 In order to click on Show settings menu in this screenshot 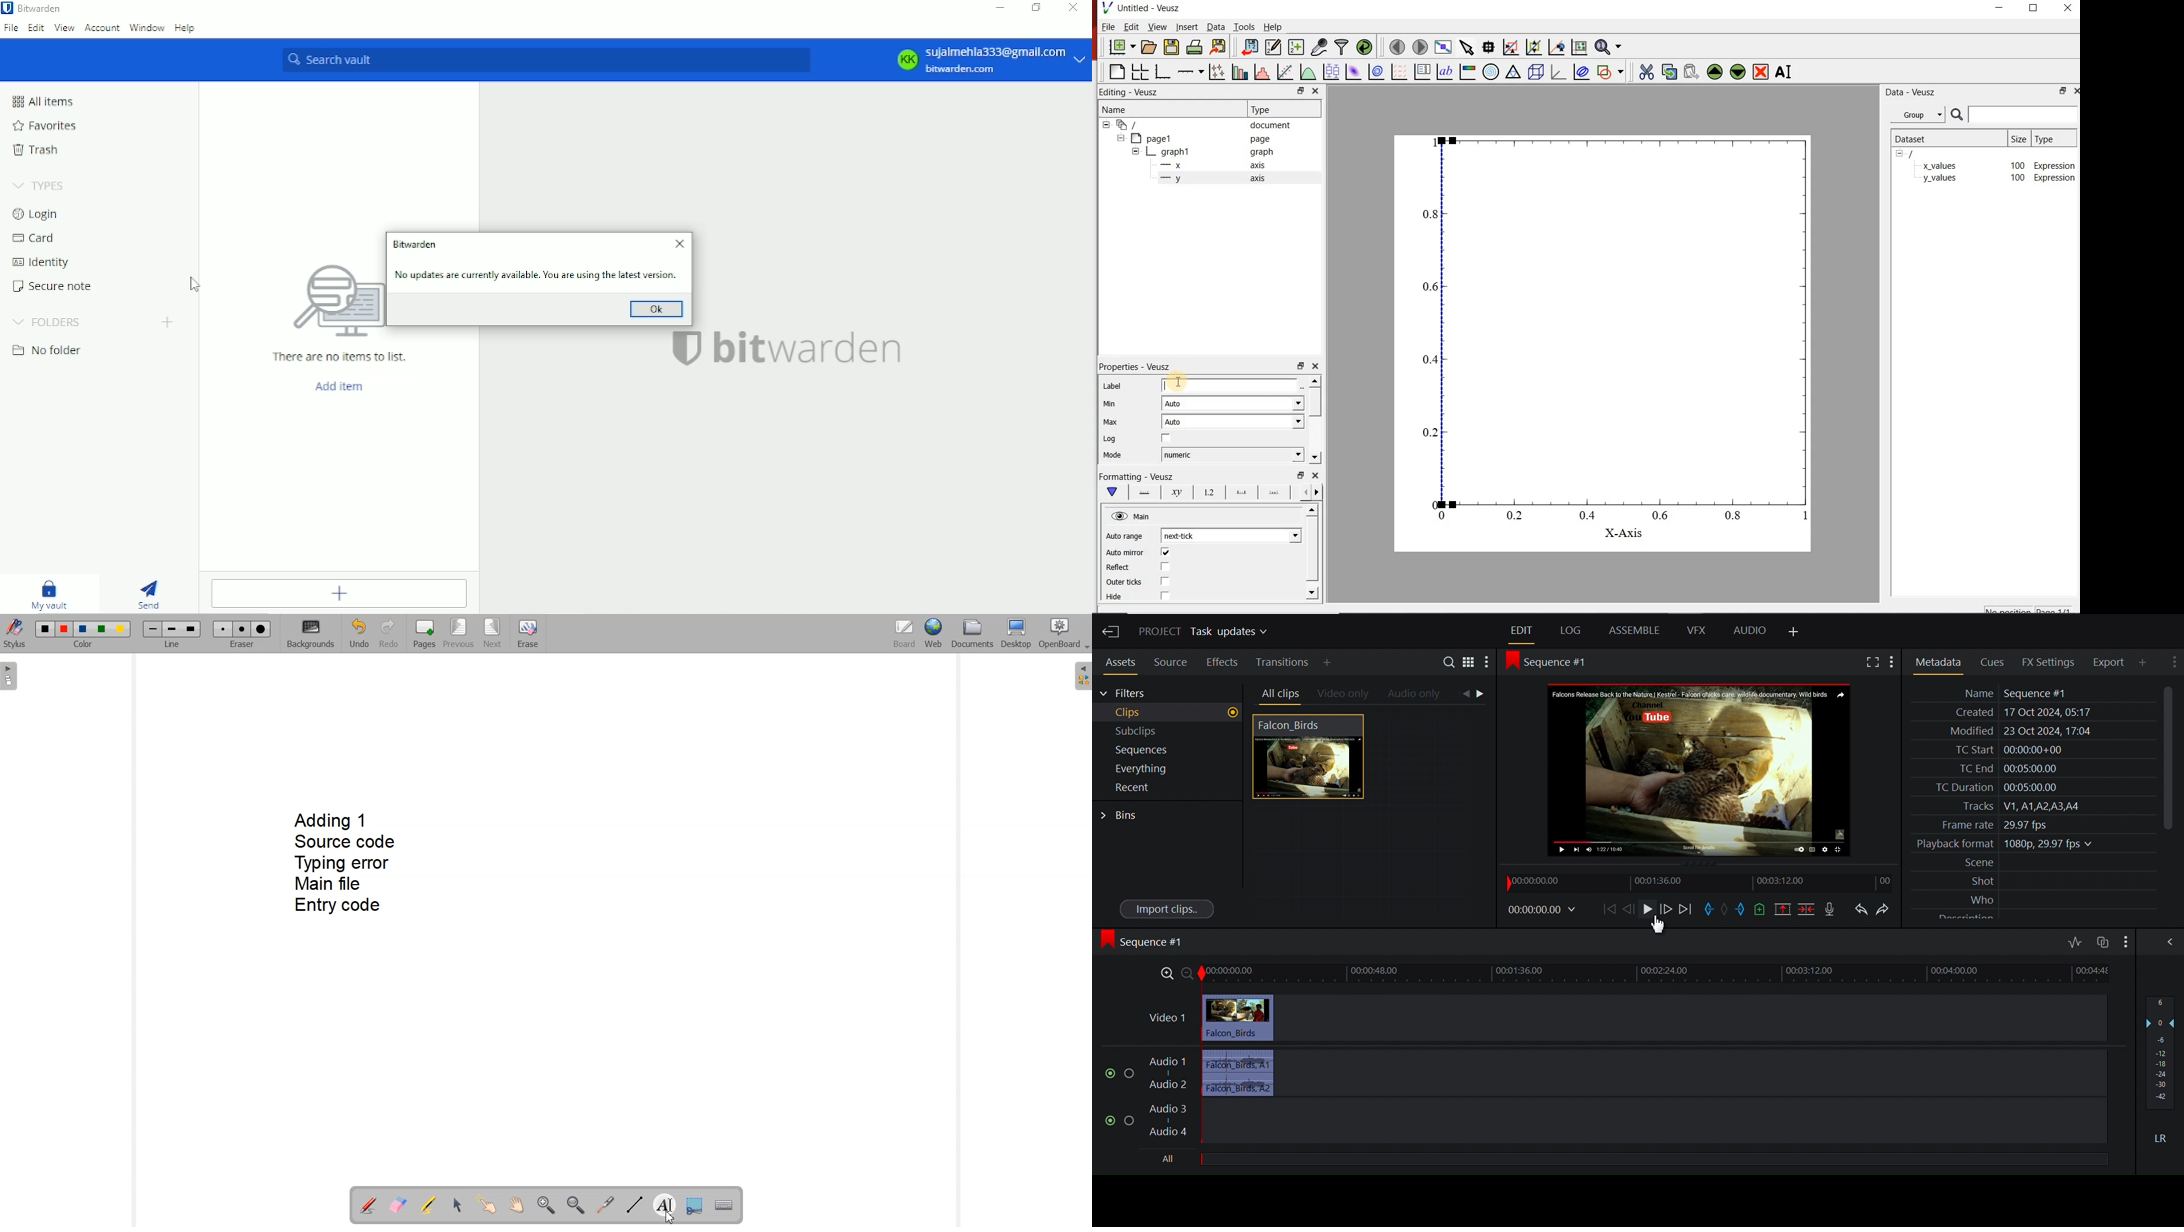, I will do `click(1486, 663)`.